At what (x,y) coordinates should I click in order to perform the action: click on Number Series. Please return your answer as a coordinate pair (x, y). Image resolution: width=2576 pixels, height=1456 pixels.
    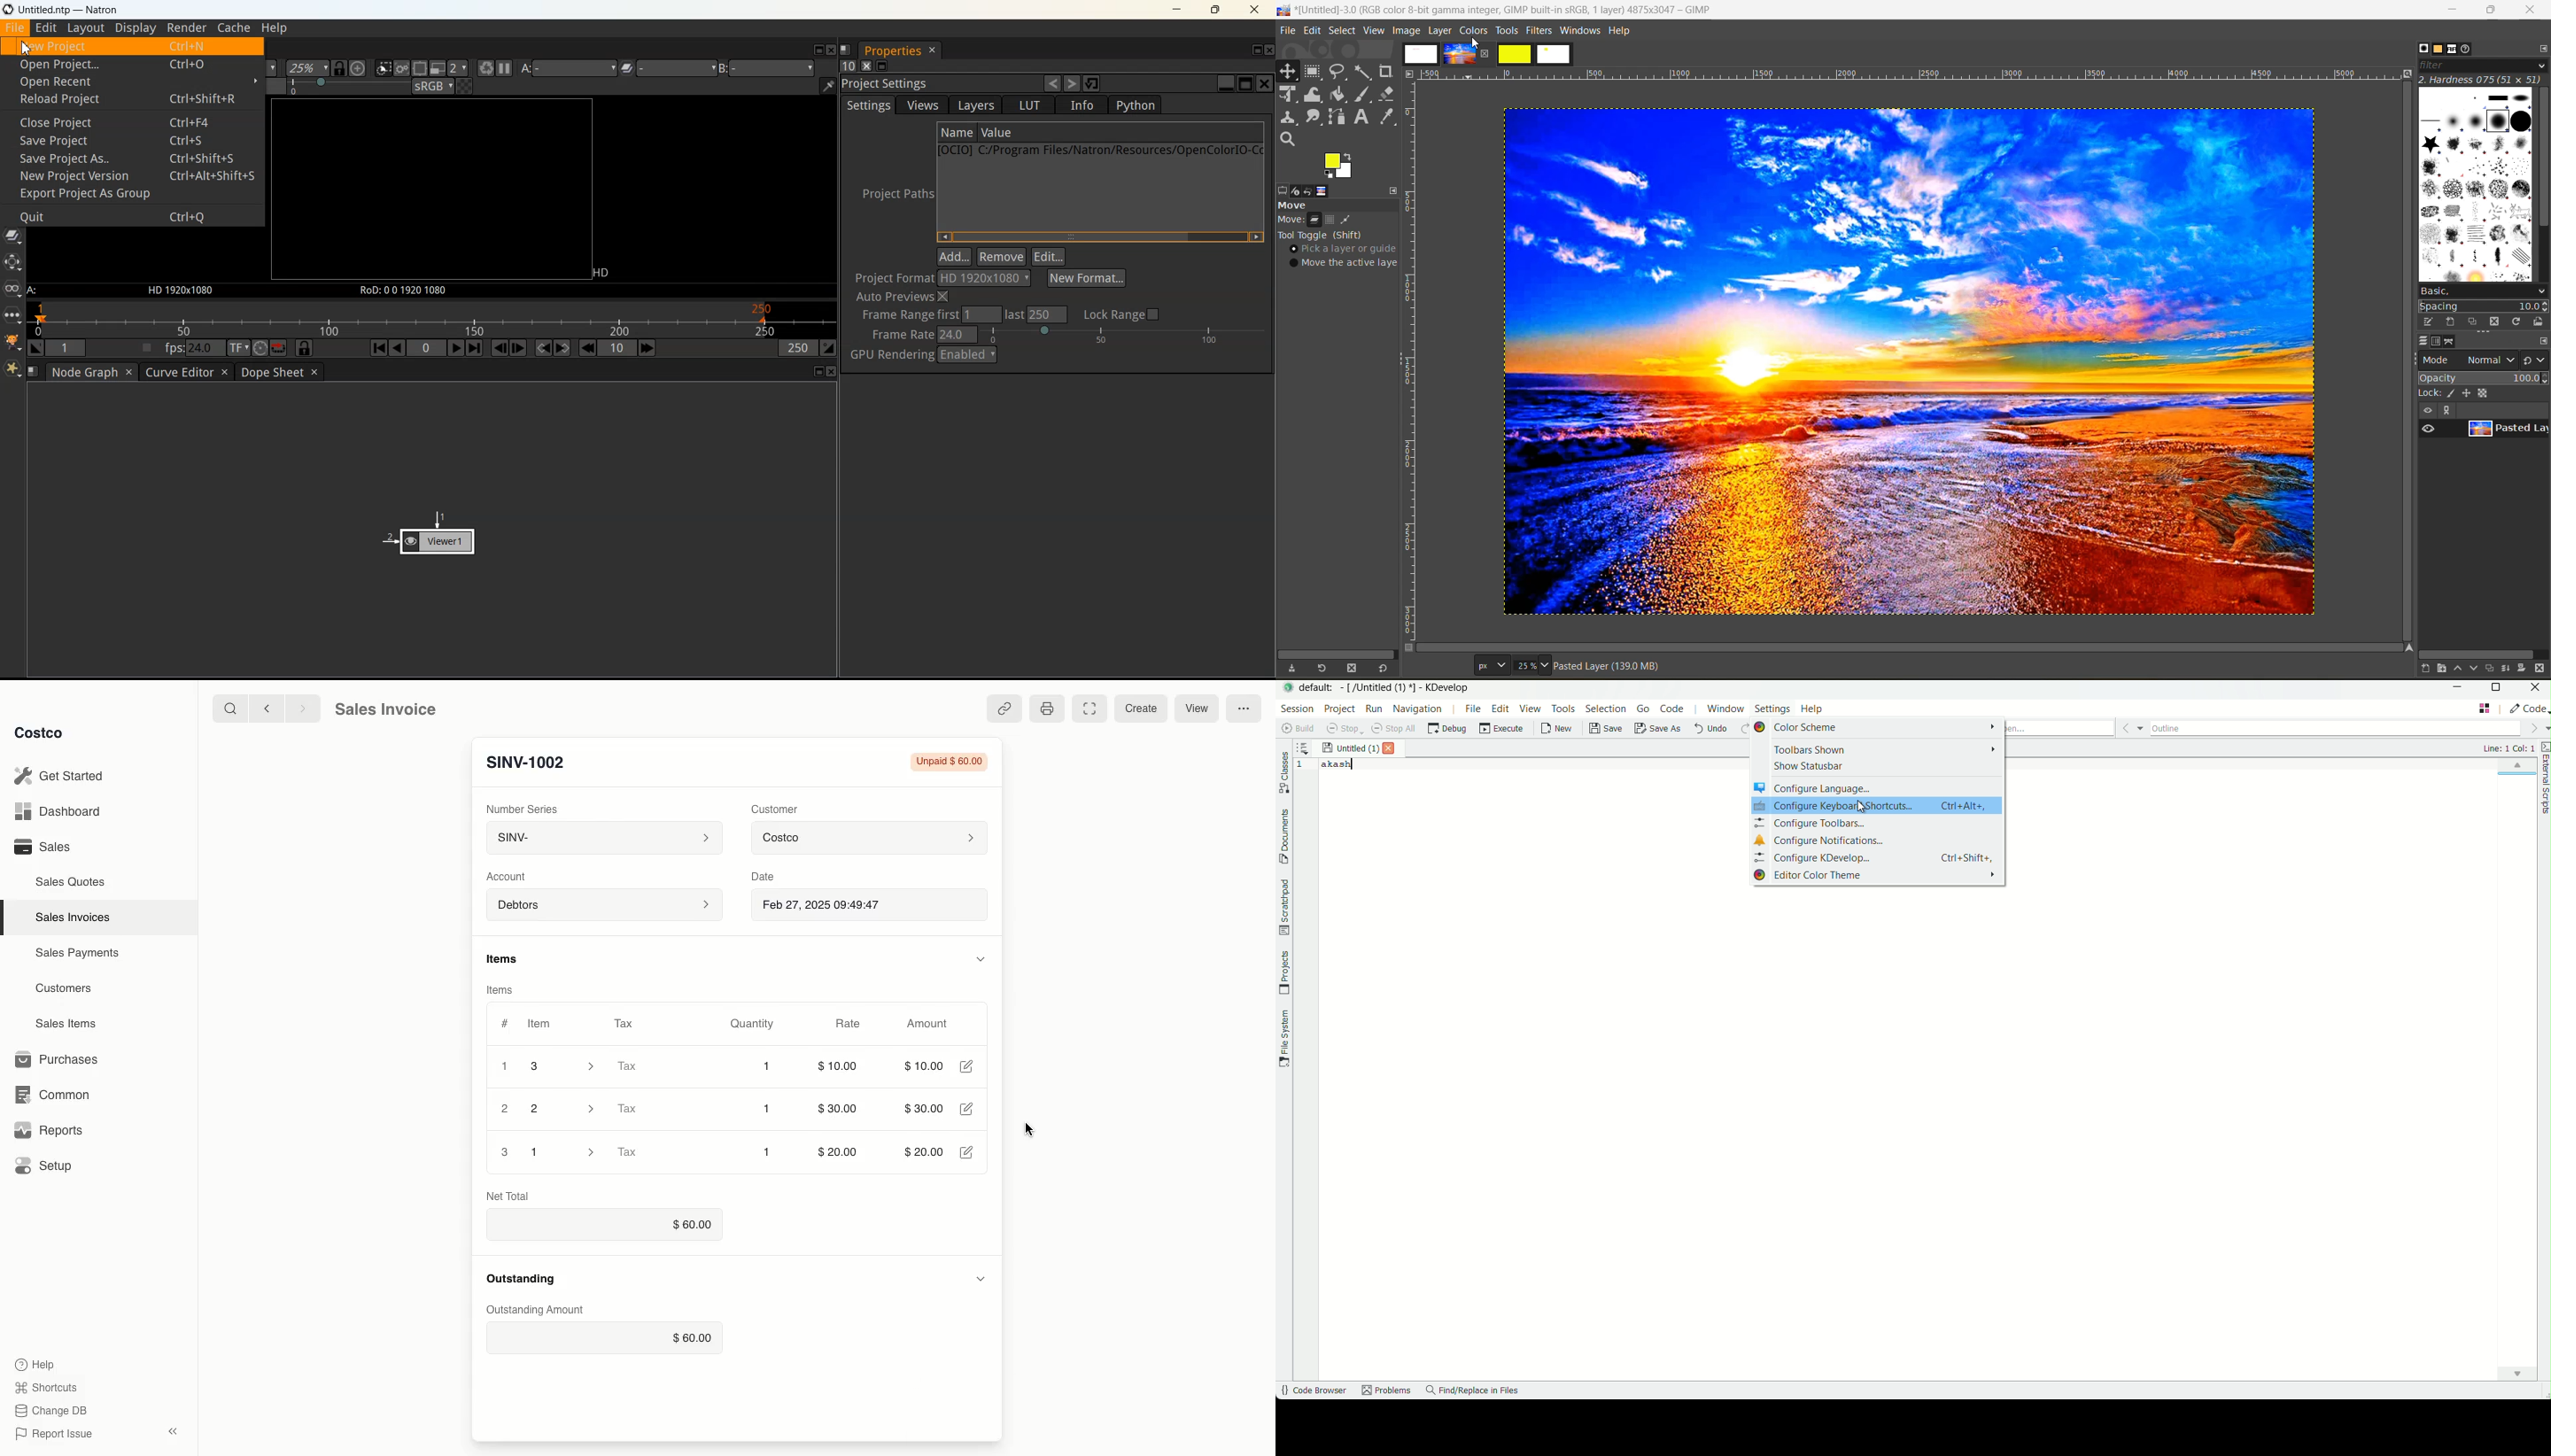
    Looking at the image, I should click on (523, 808).